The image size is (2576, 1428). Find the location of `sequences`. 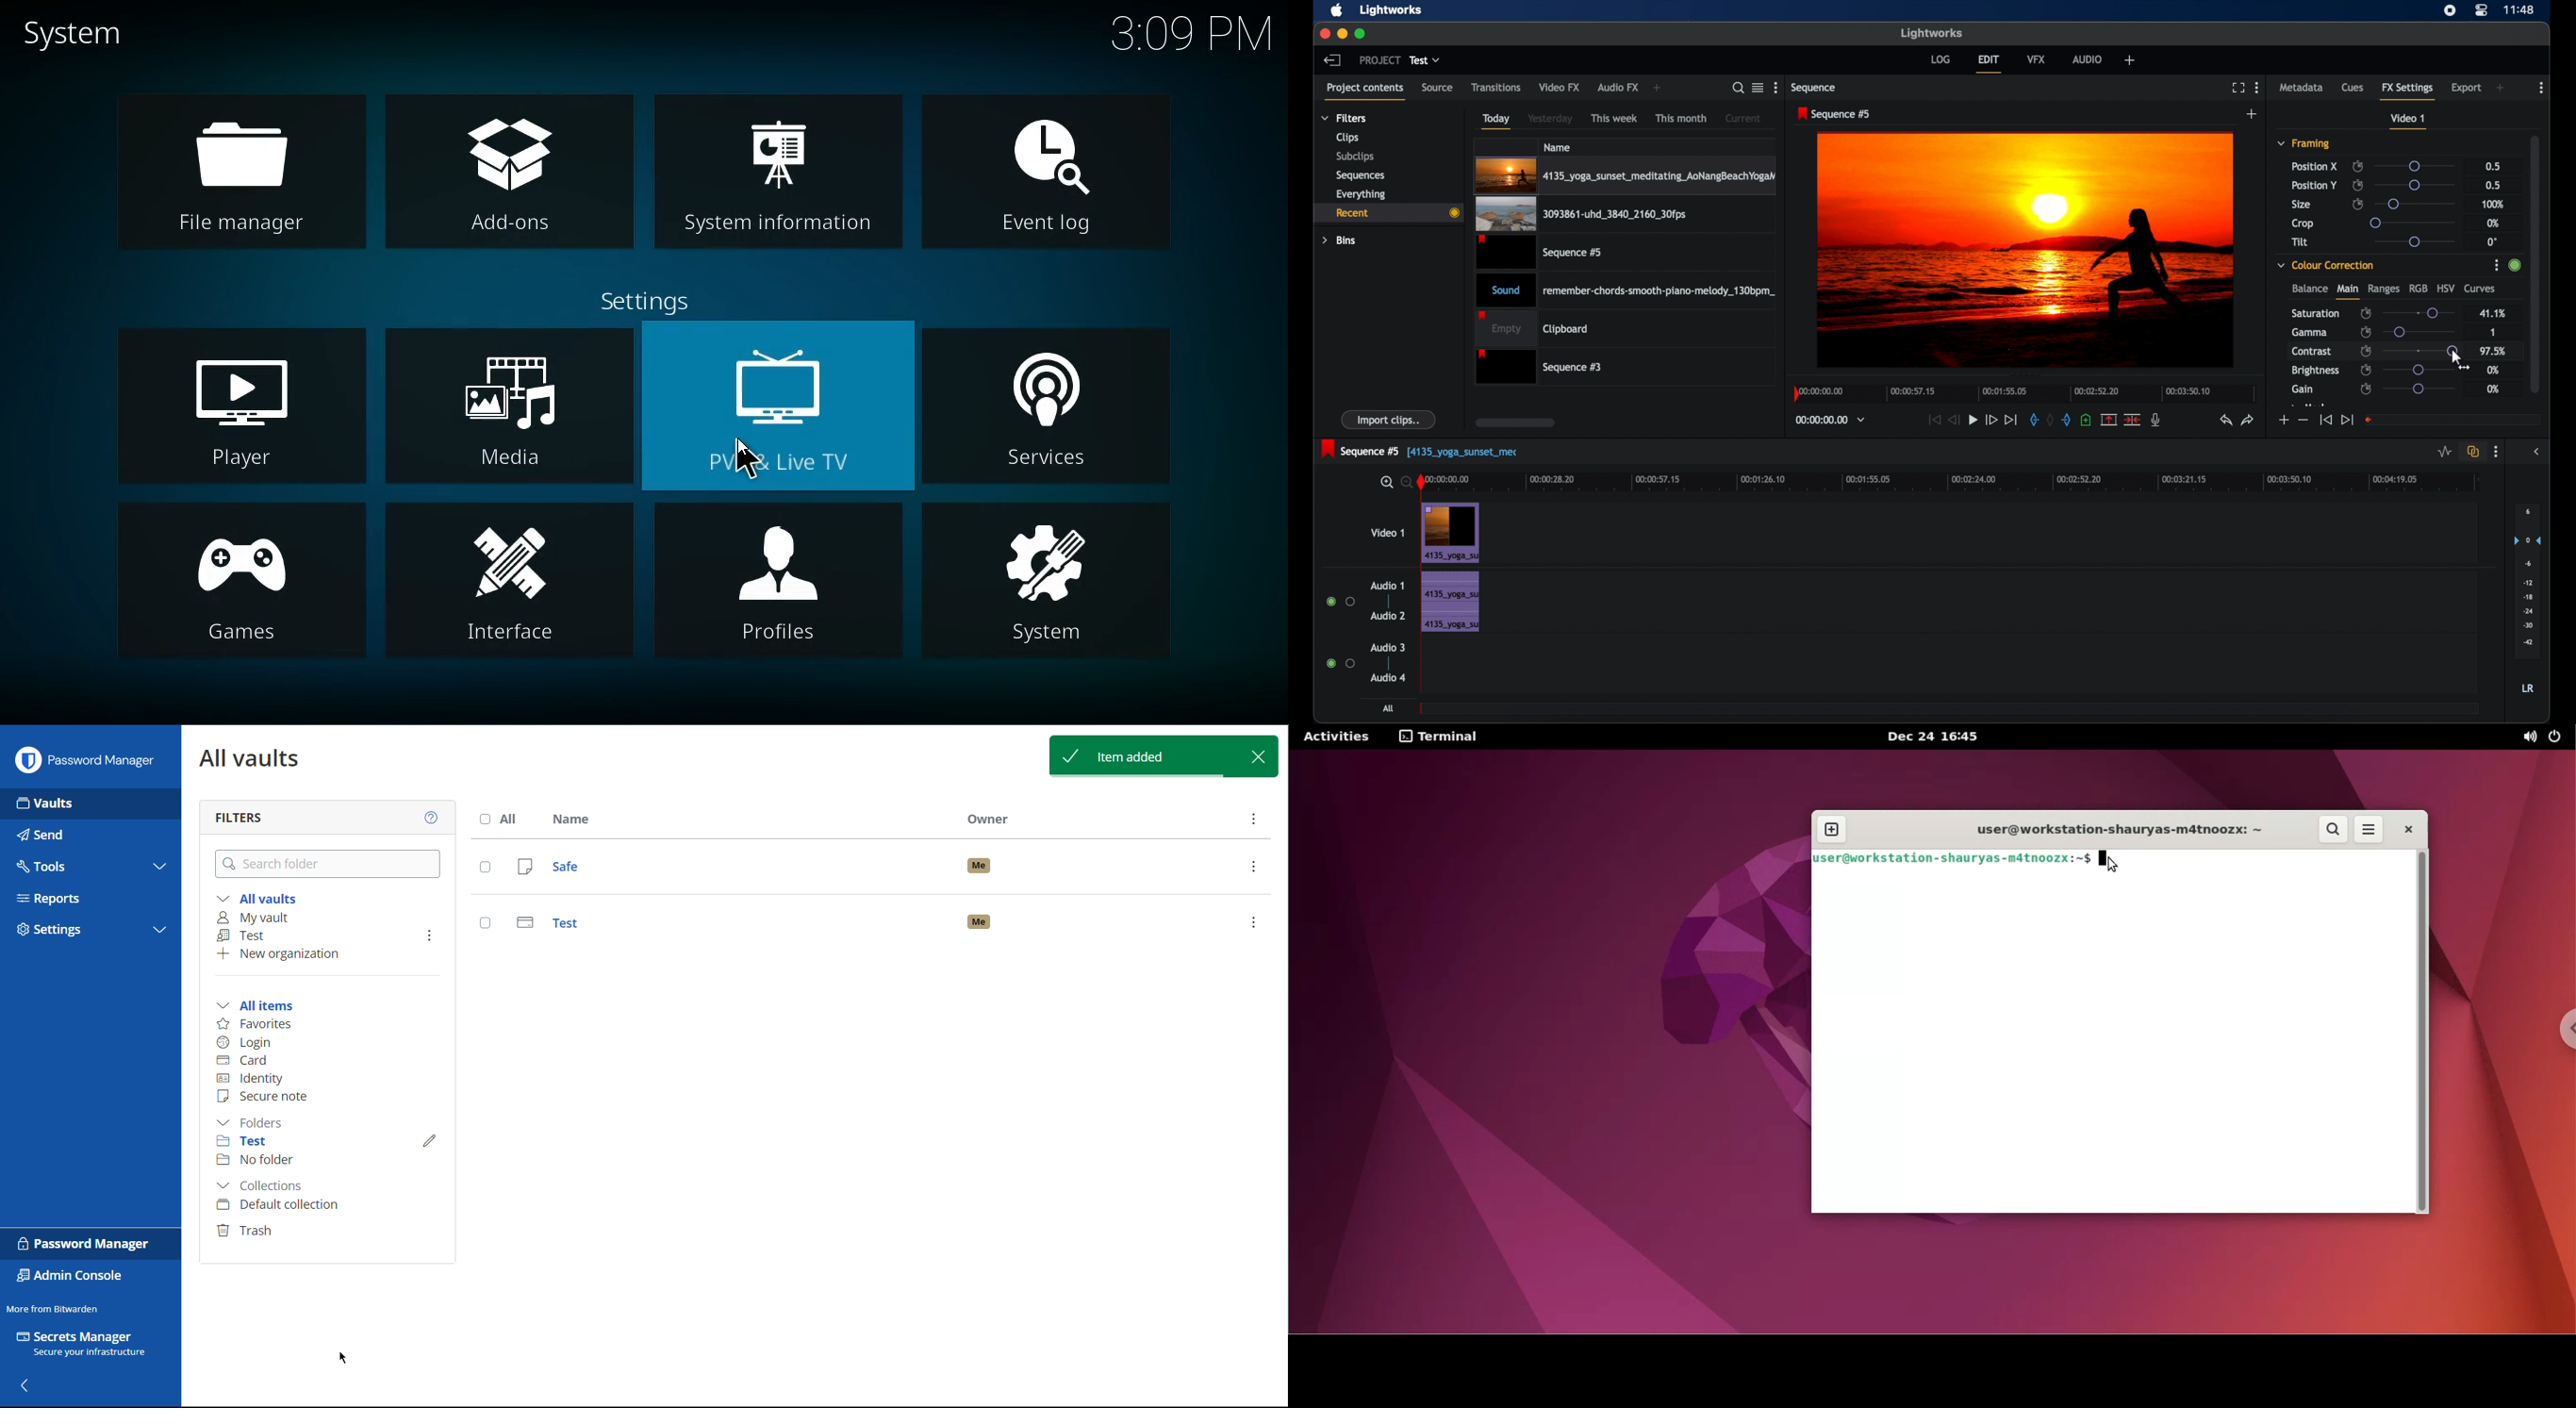

sequences is located at coordinates (1360, 174).